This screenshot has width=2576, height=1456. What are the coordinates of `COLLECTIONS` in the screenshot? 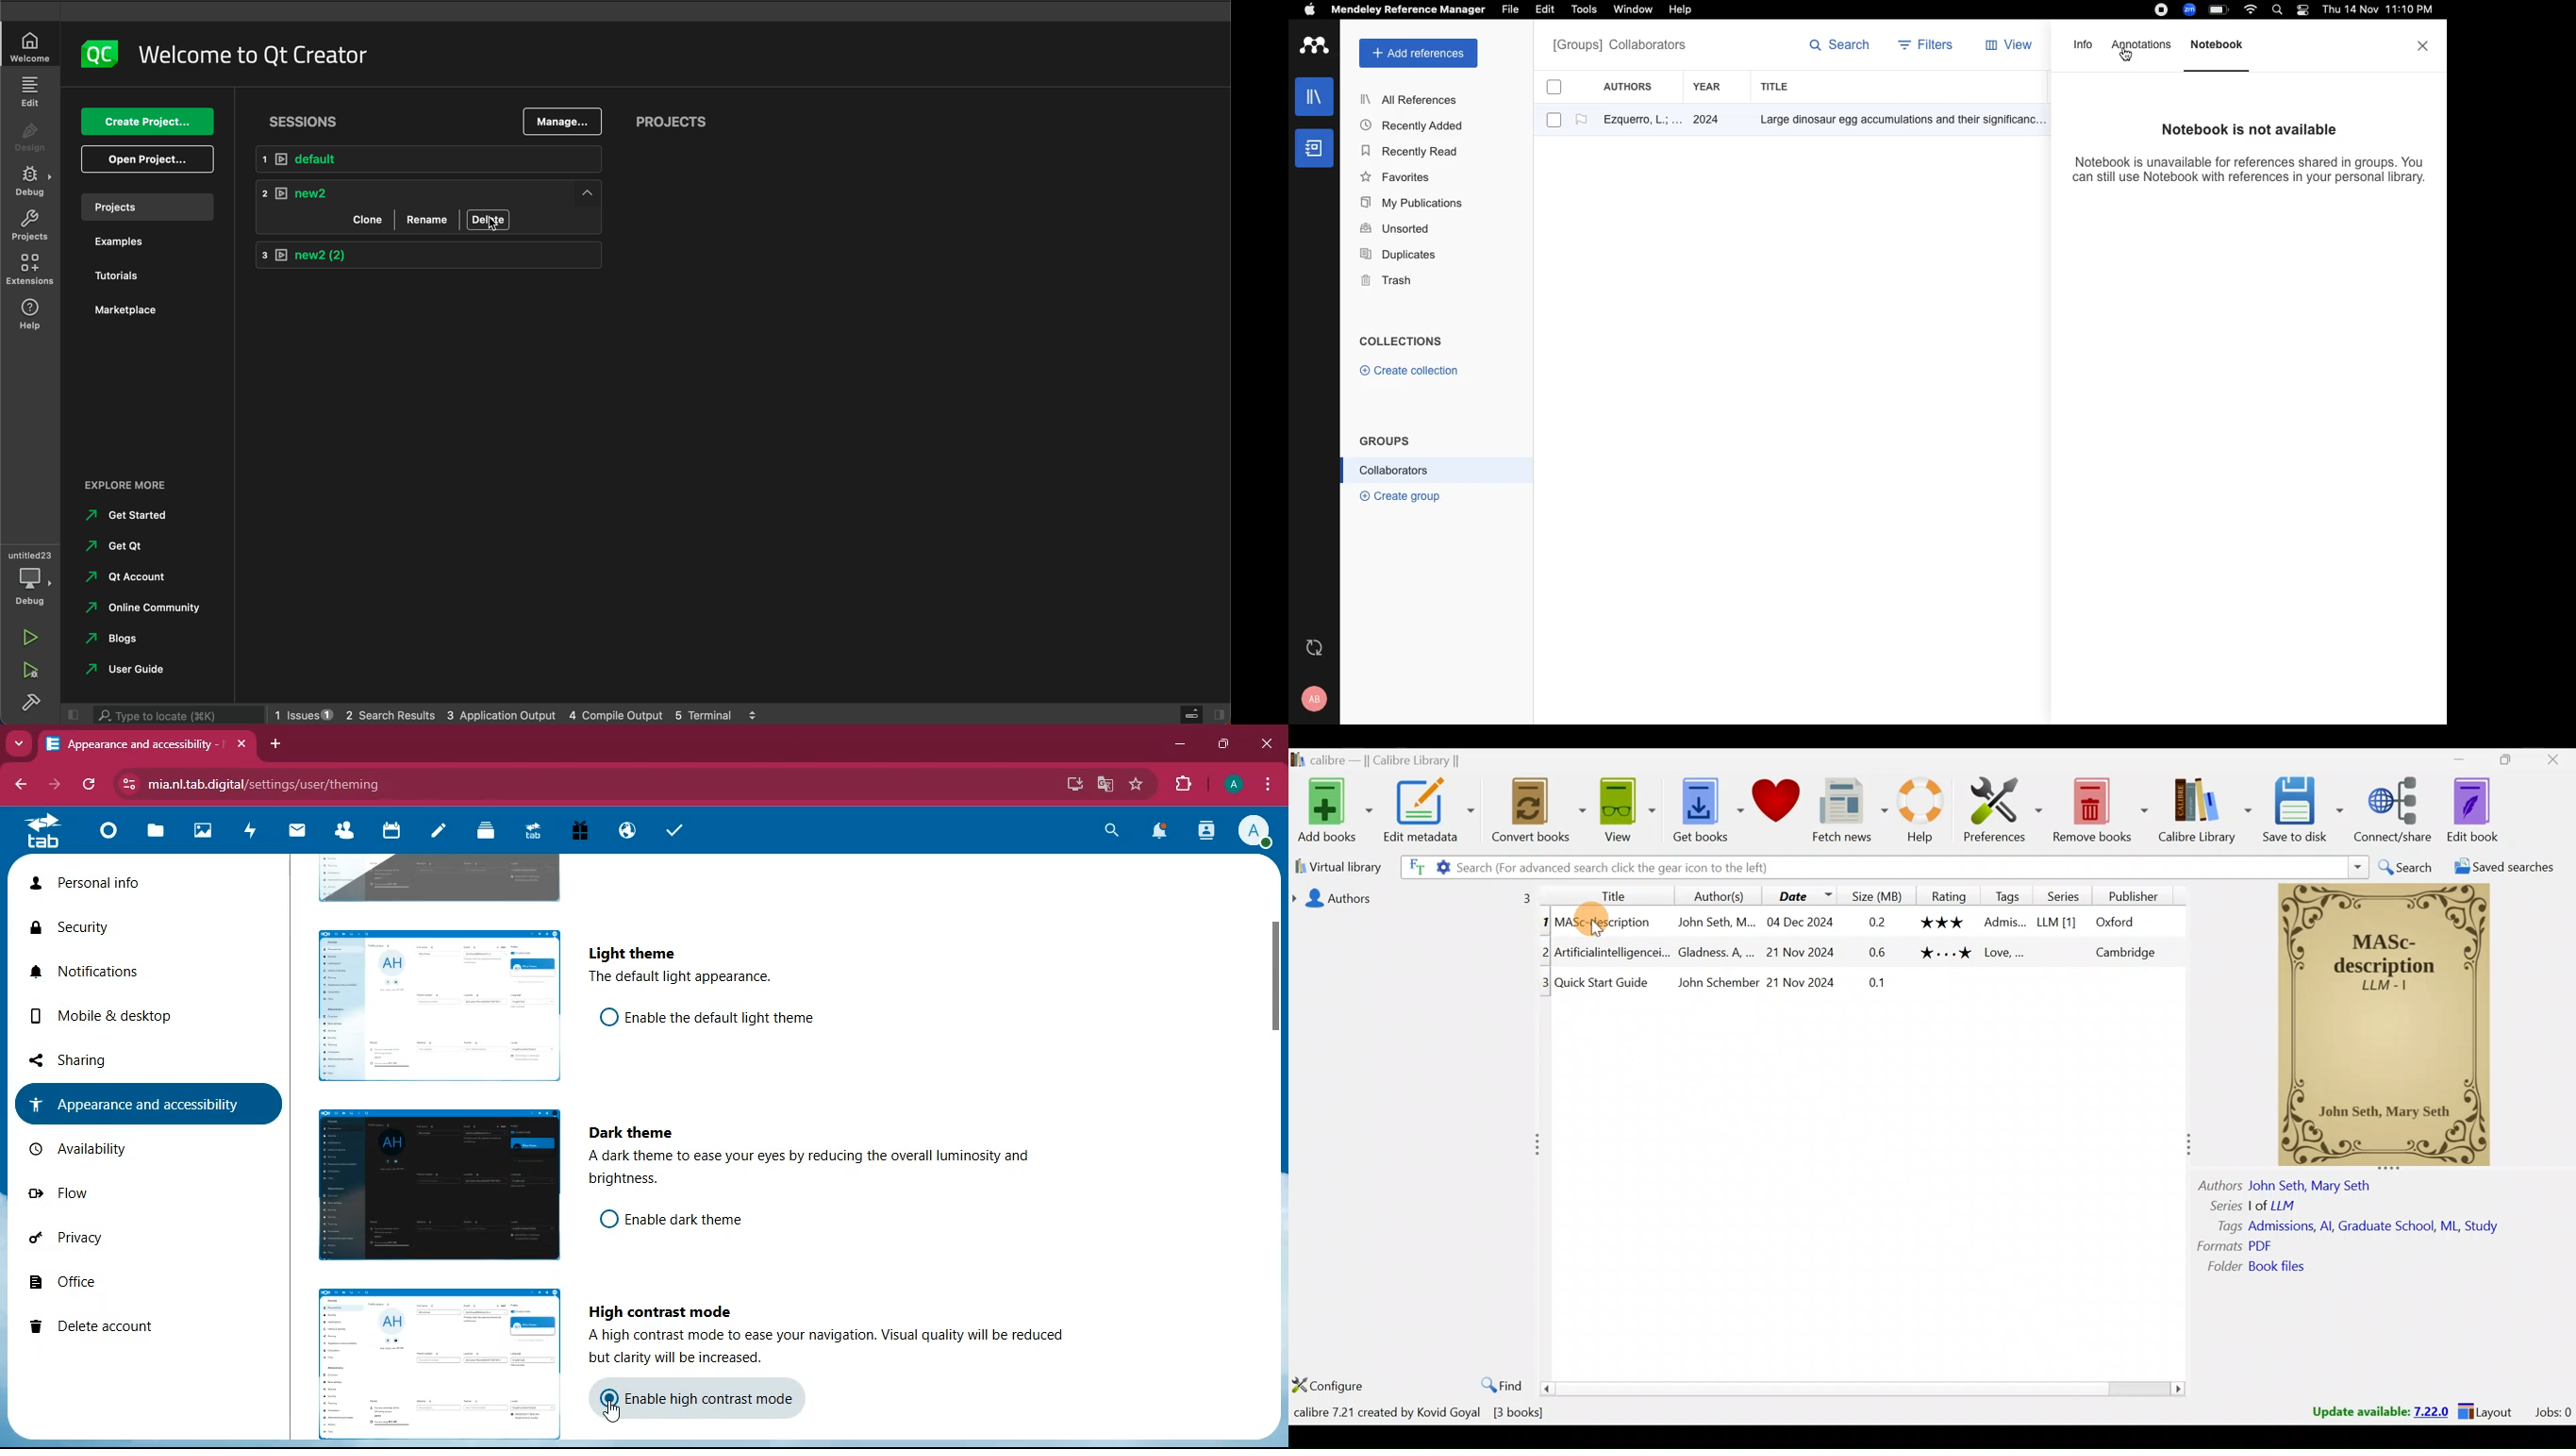 It's located at (1401, 343).